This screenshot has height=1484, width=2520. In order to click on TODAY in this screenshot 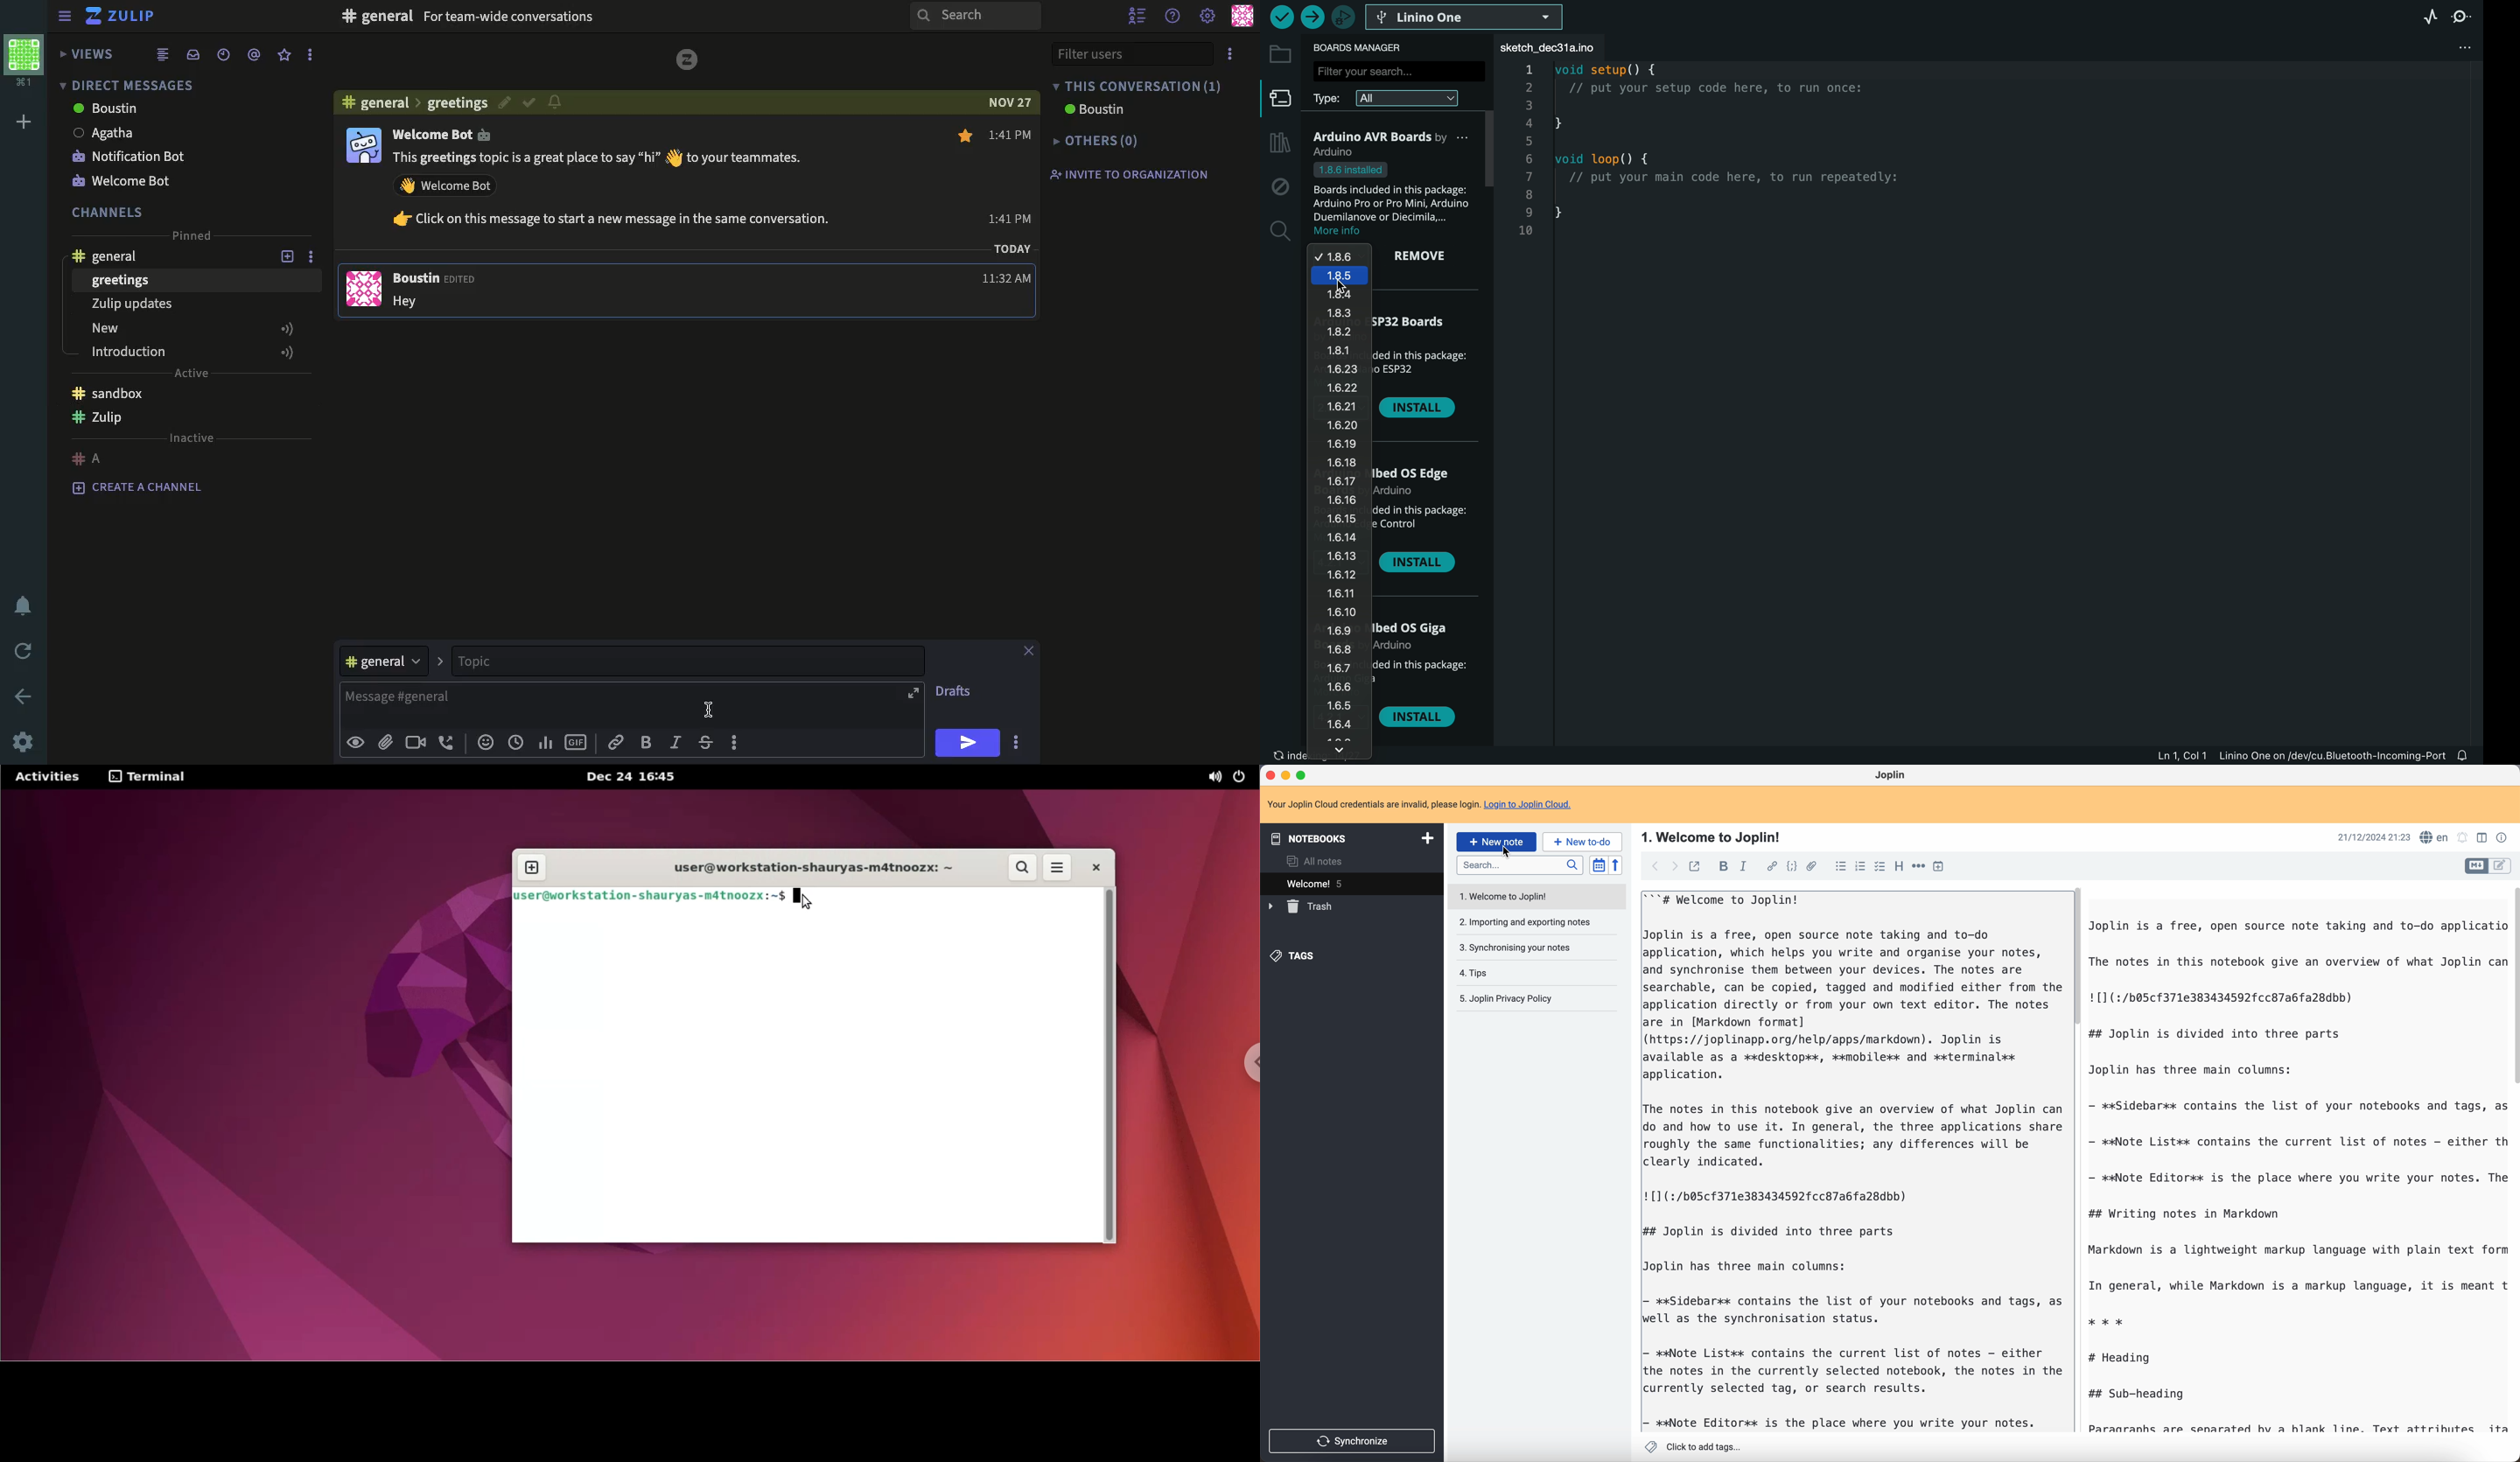, I will do `click(1012, 248)`.